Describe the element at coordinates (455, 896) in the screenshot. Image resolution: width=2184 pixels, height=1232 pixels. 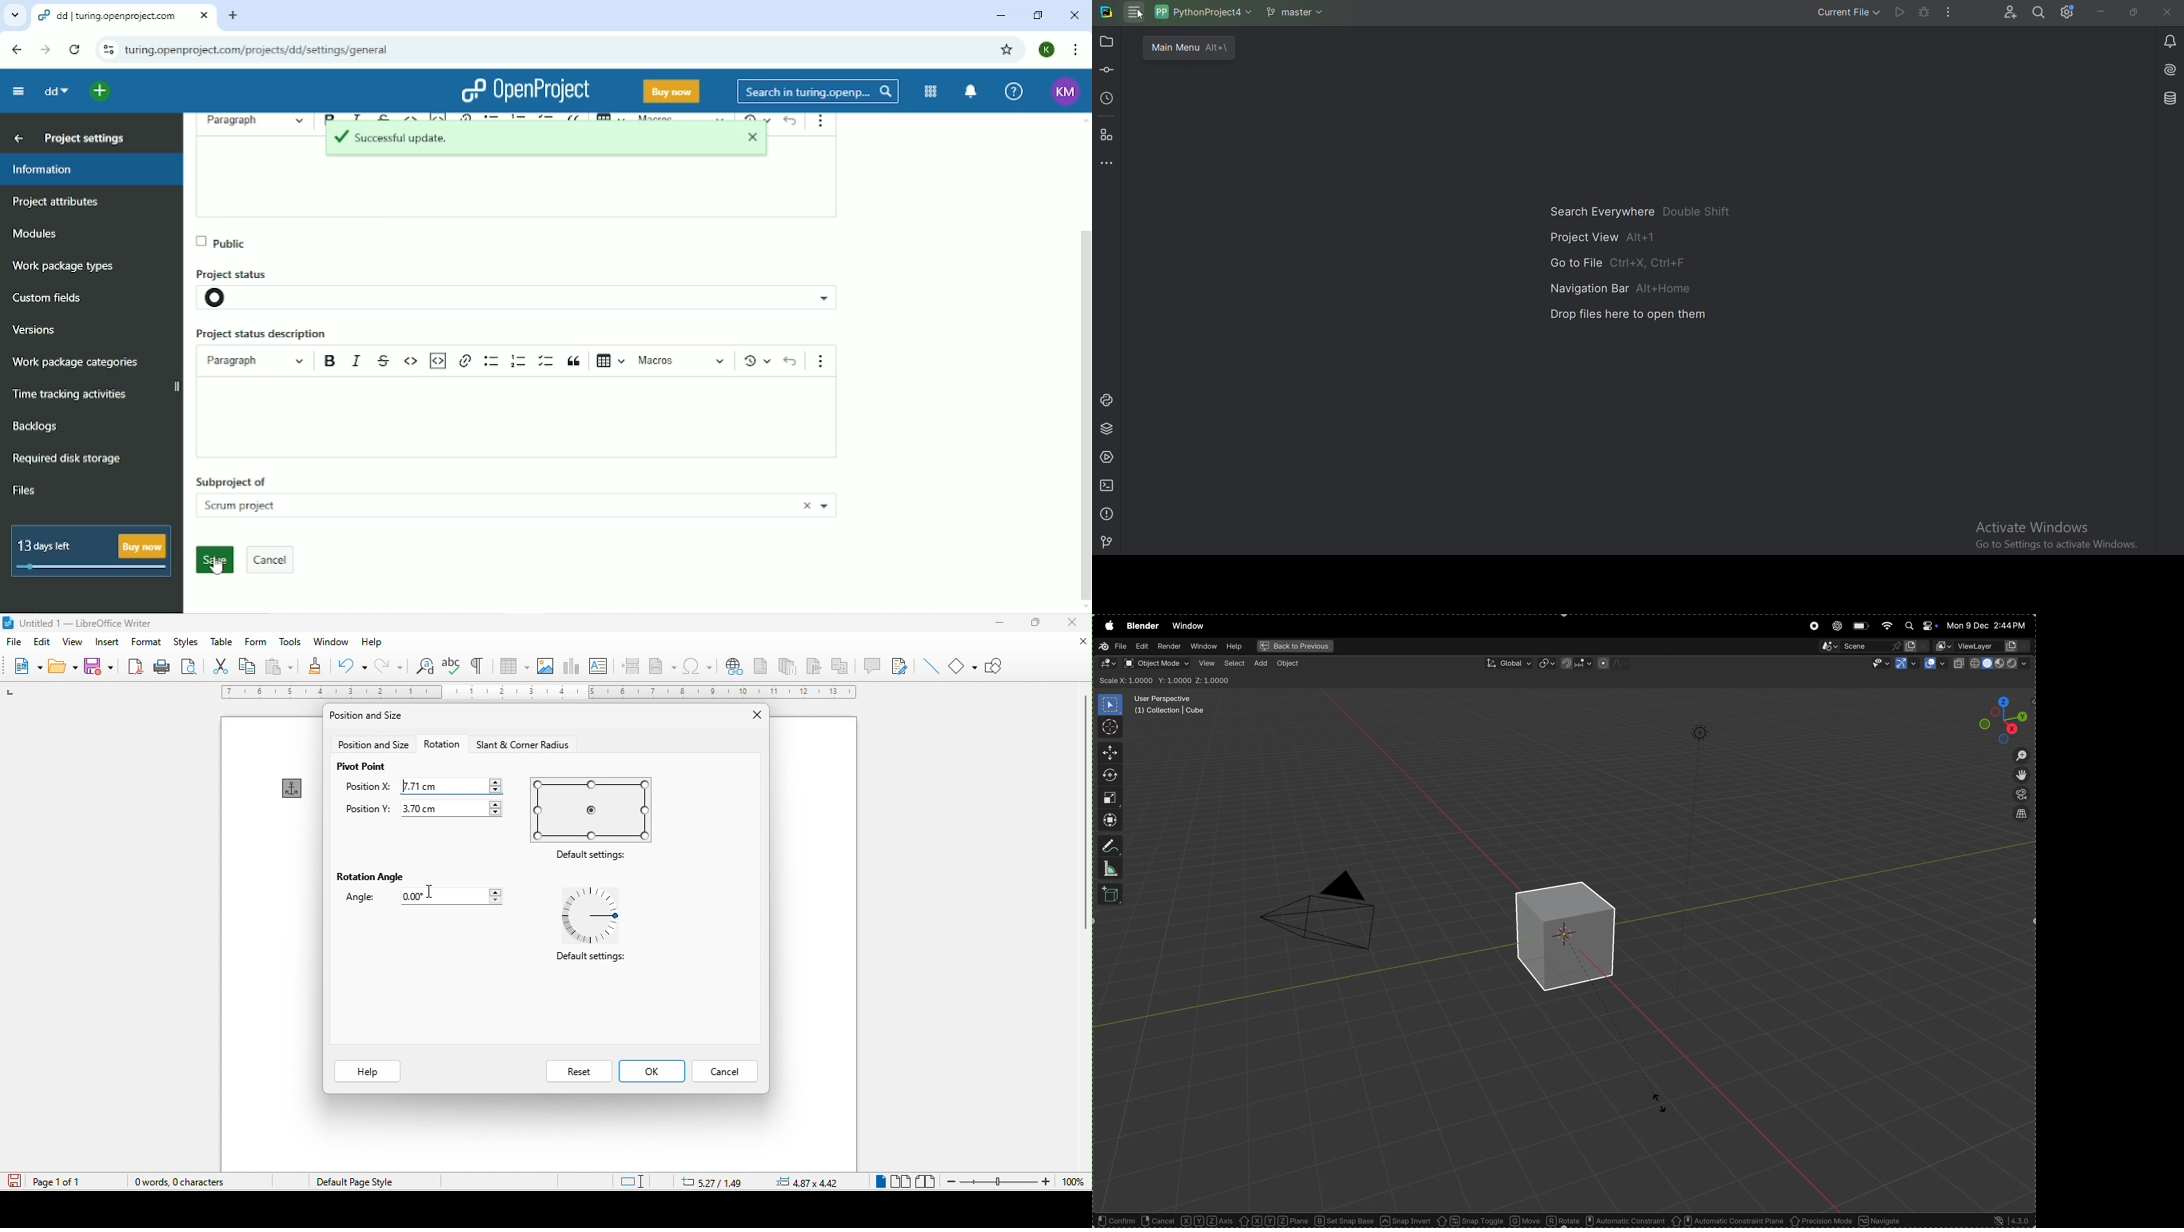
I see `0.00 cm` at that location.